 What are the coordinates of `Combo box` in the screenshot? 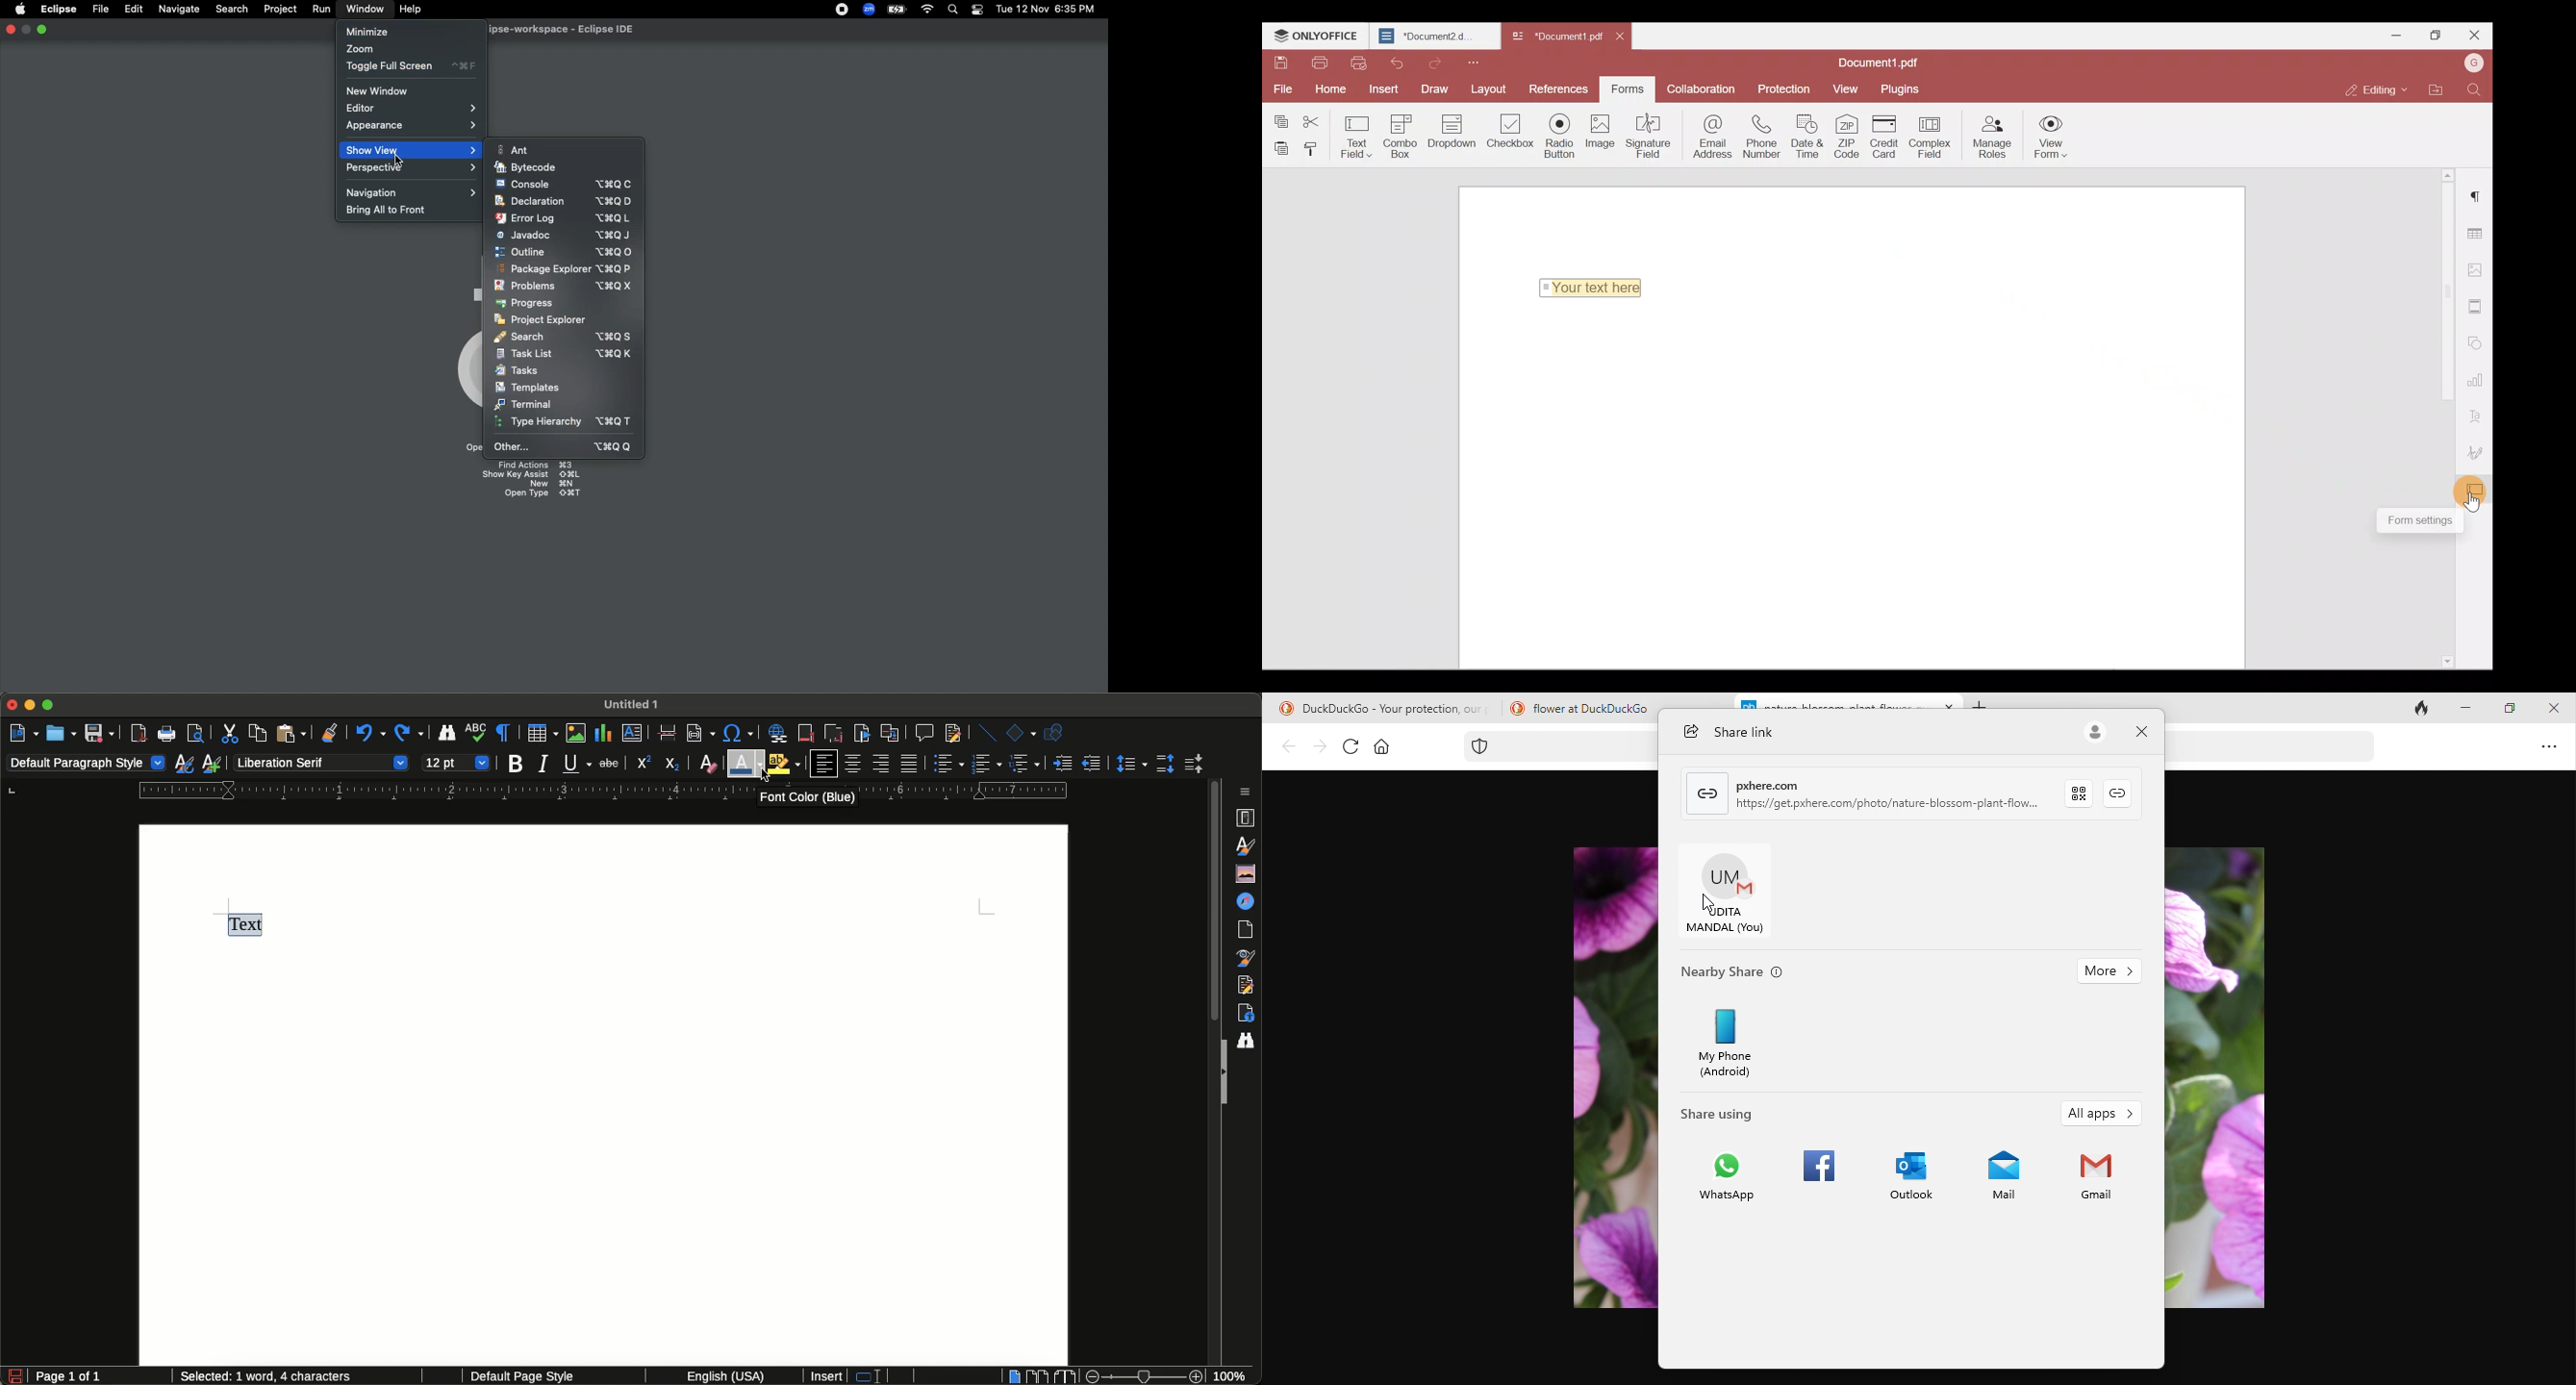 It's located at (1404, 134).